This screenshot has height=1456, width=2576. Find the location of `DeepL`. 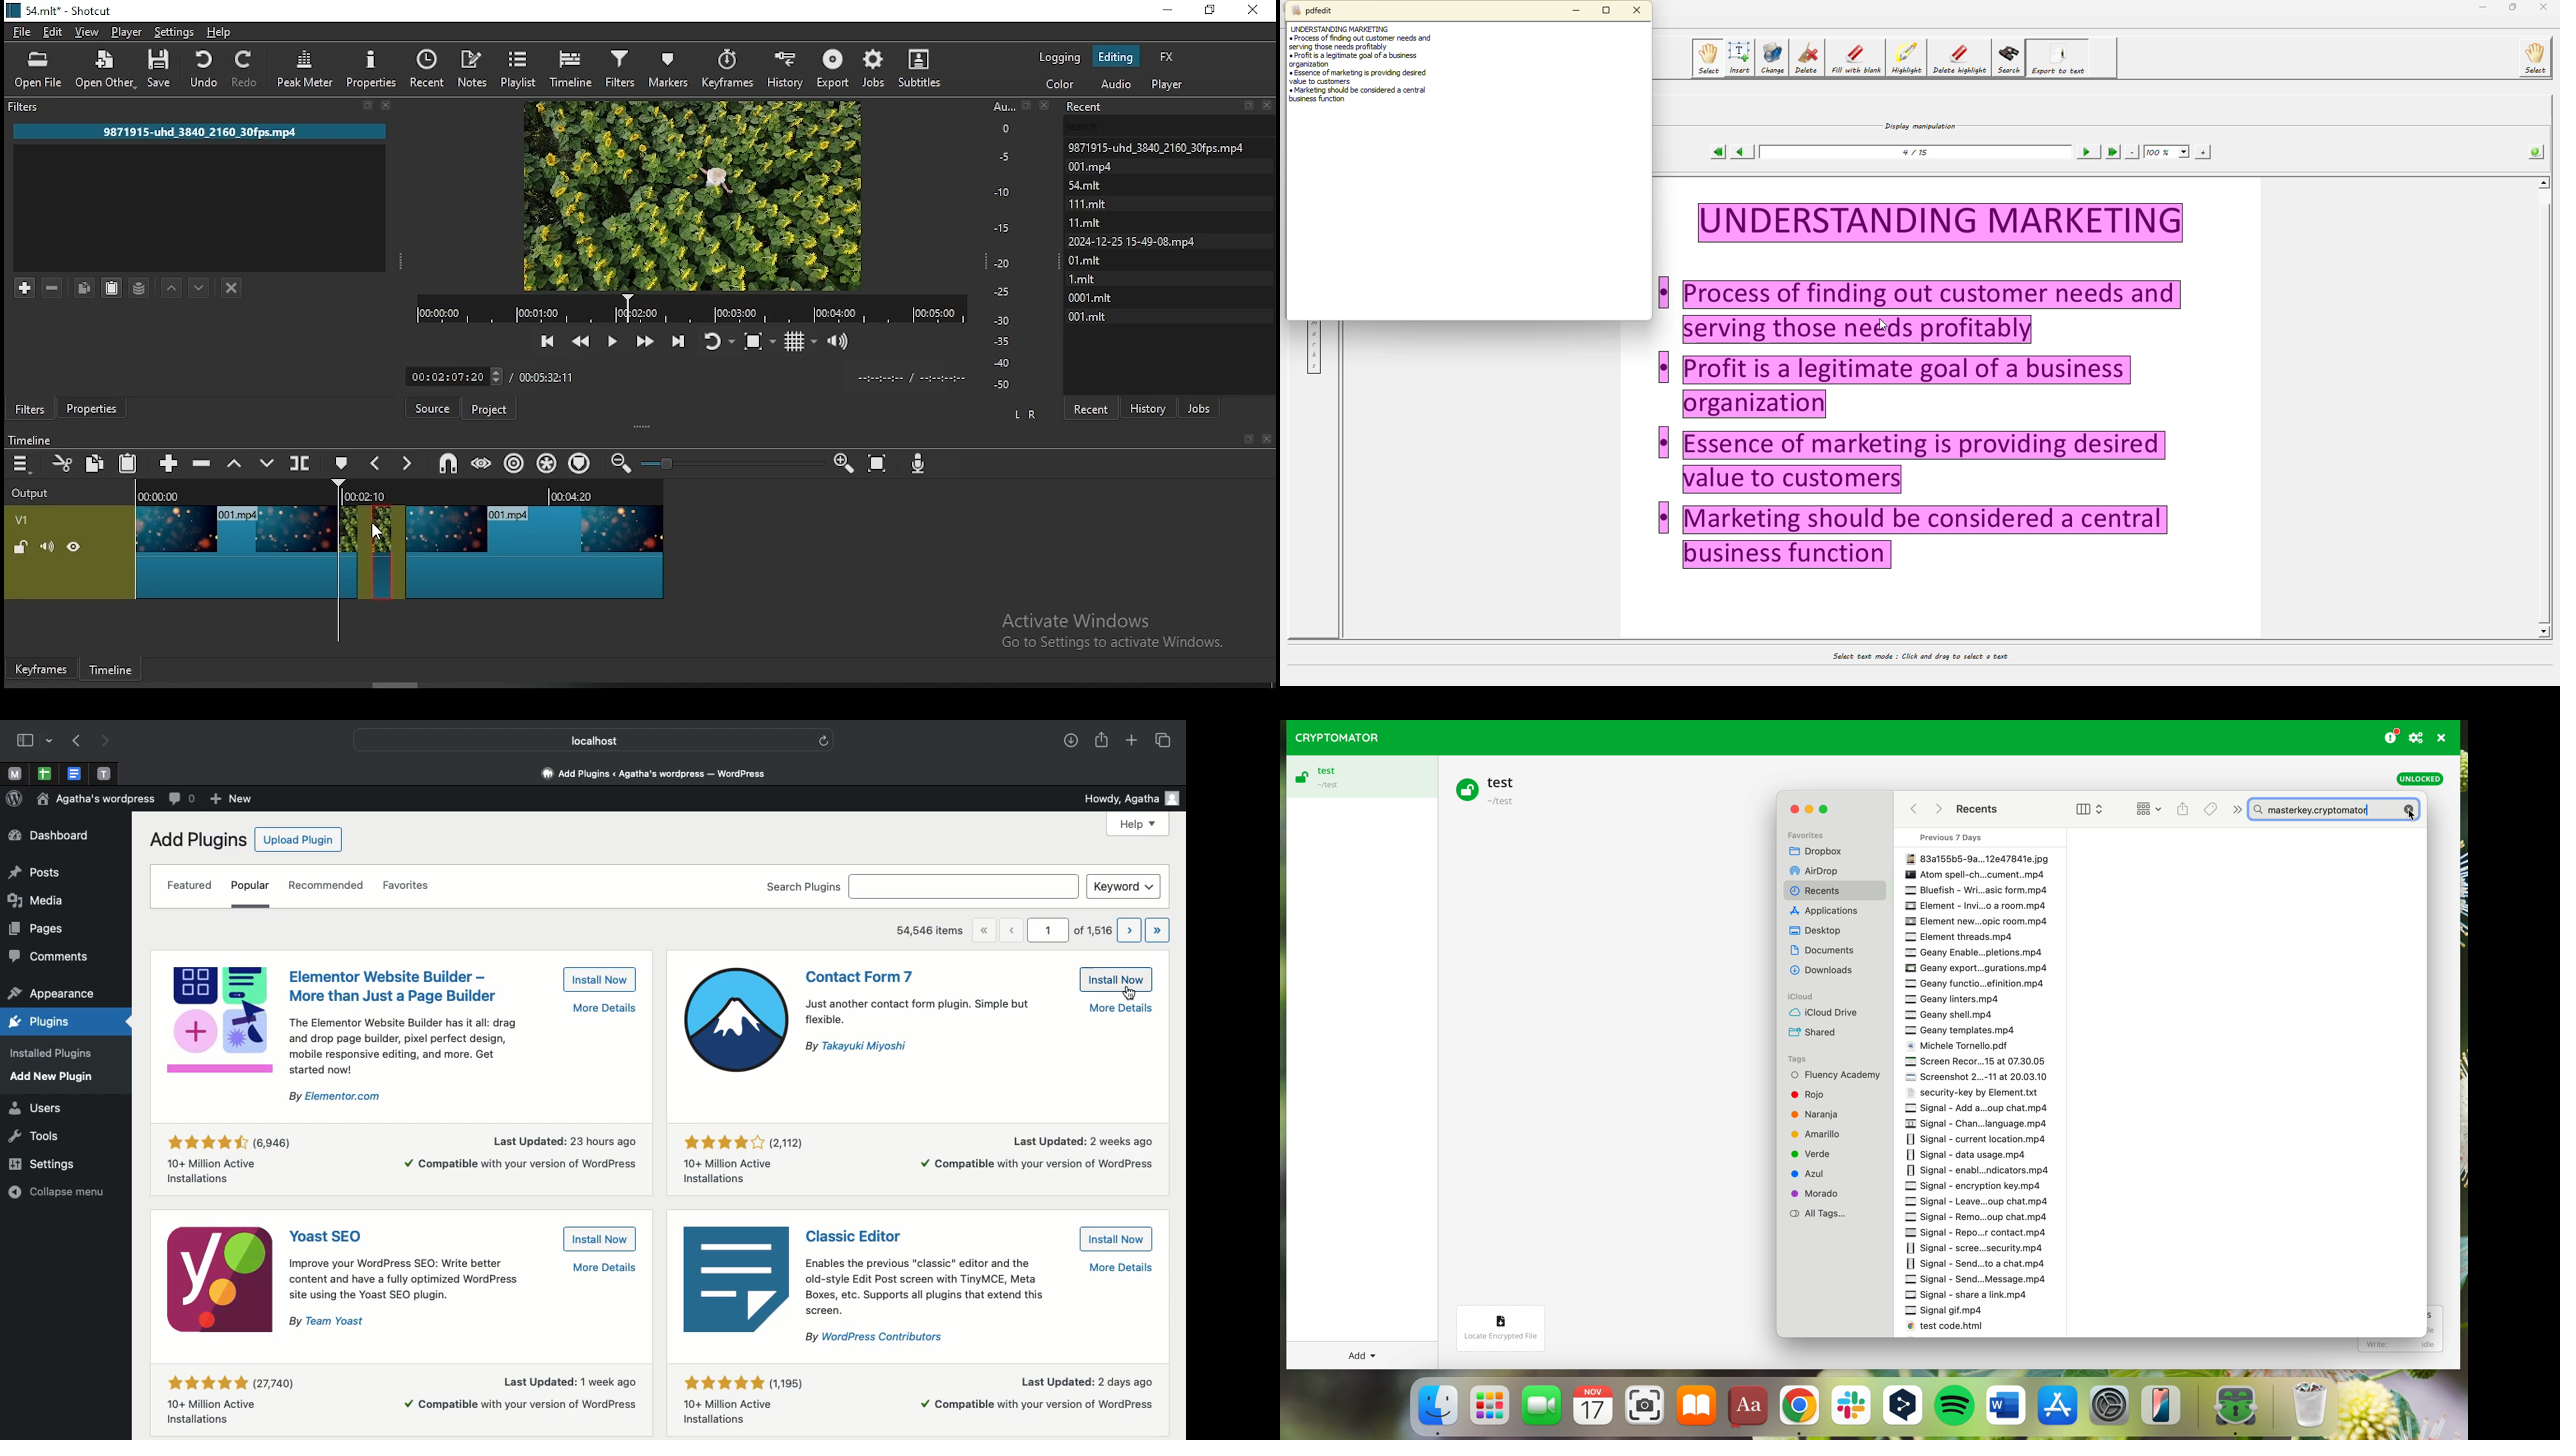

DeepL is located at coordinates (1905, 1407).